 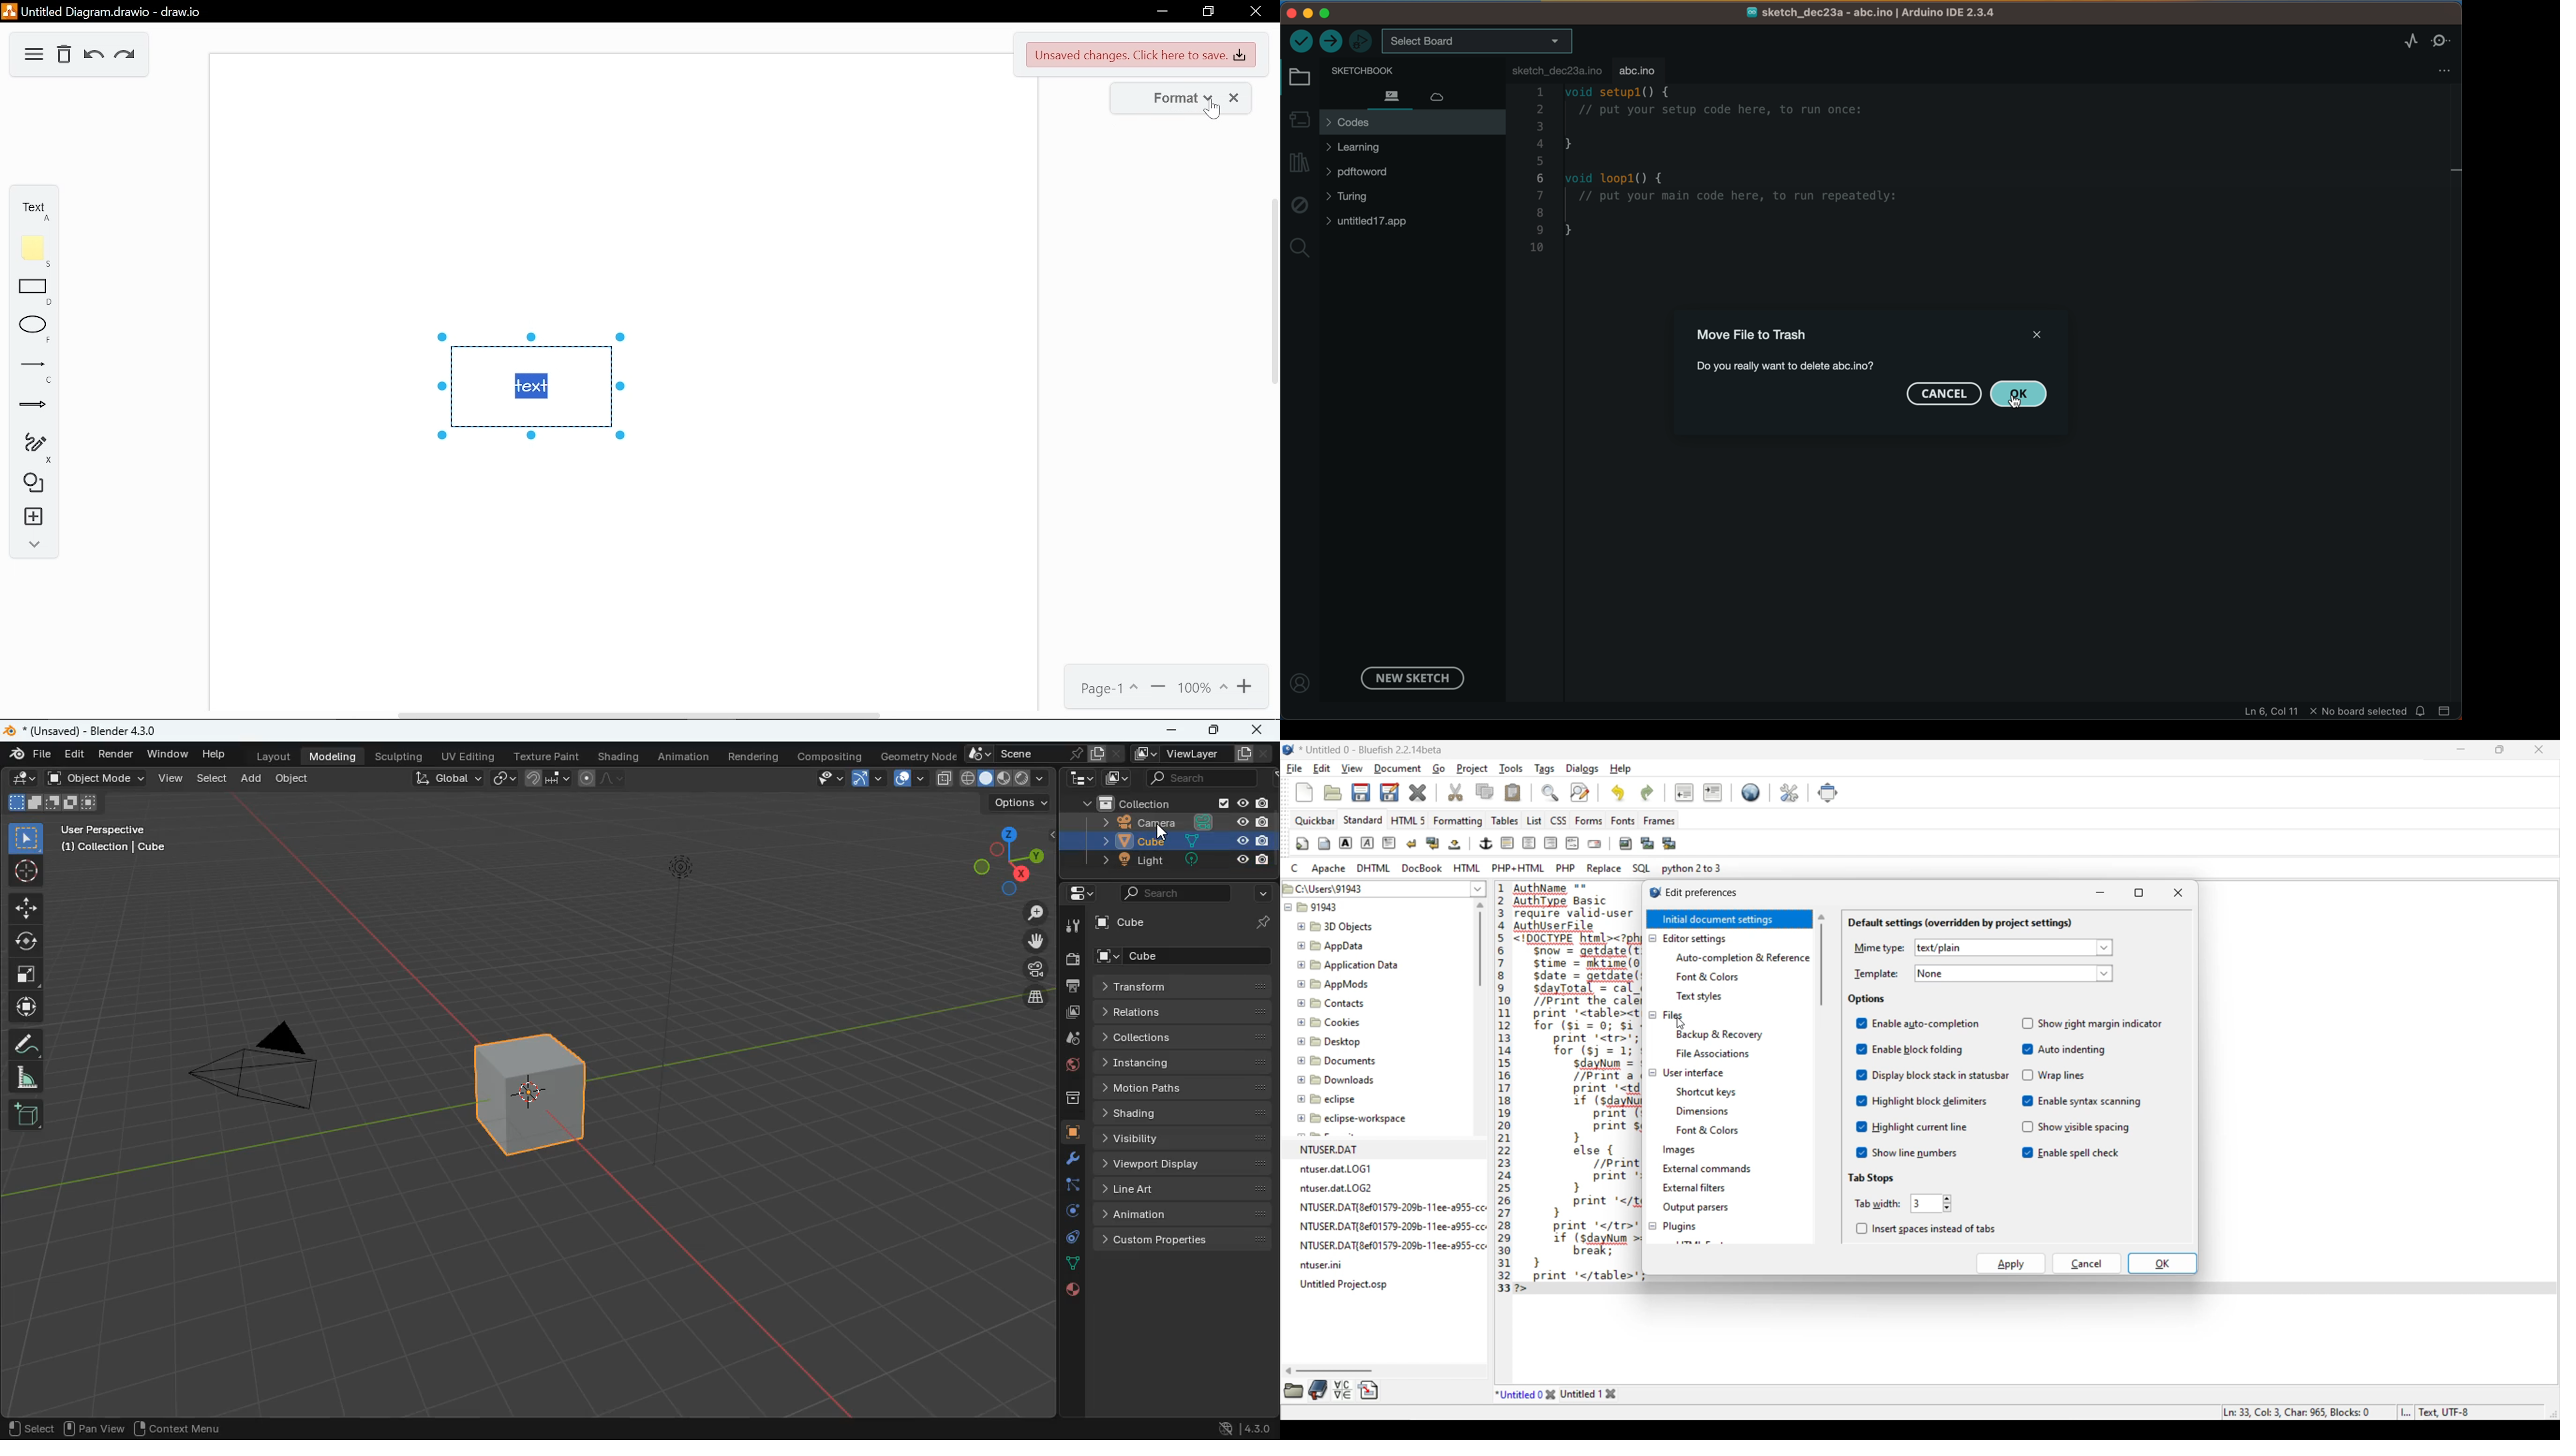 What do you see at coordinates (1064, 1236) in the screenshot?
I see `control` at bounding box center [1064, 1236].